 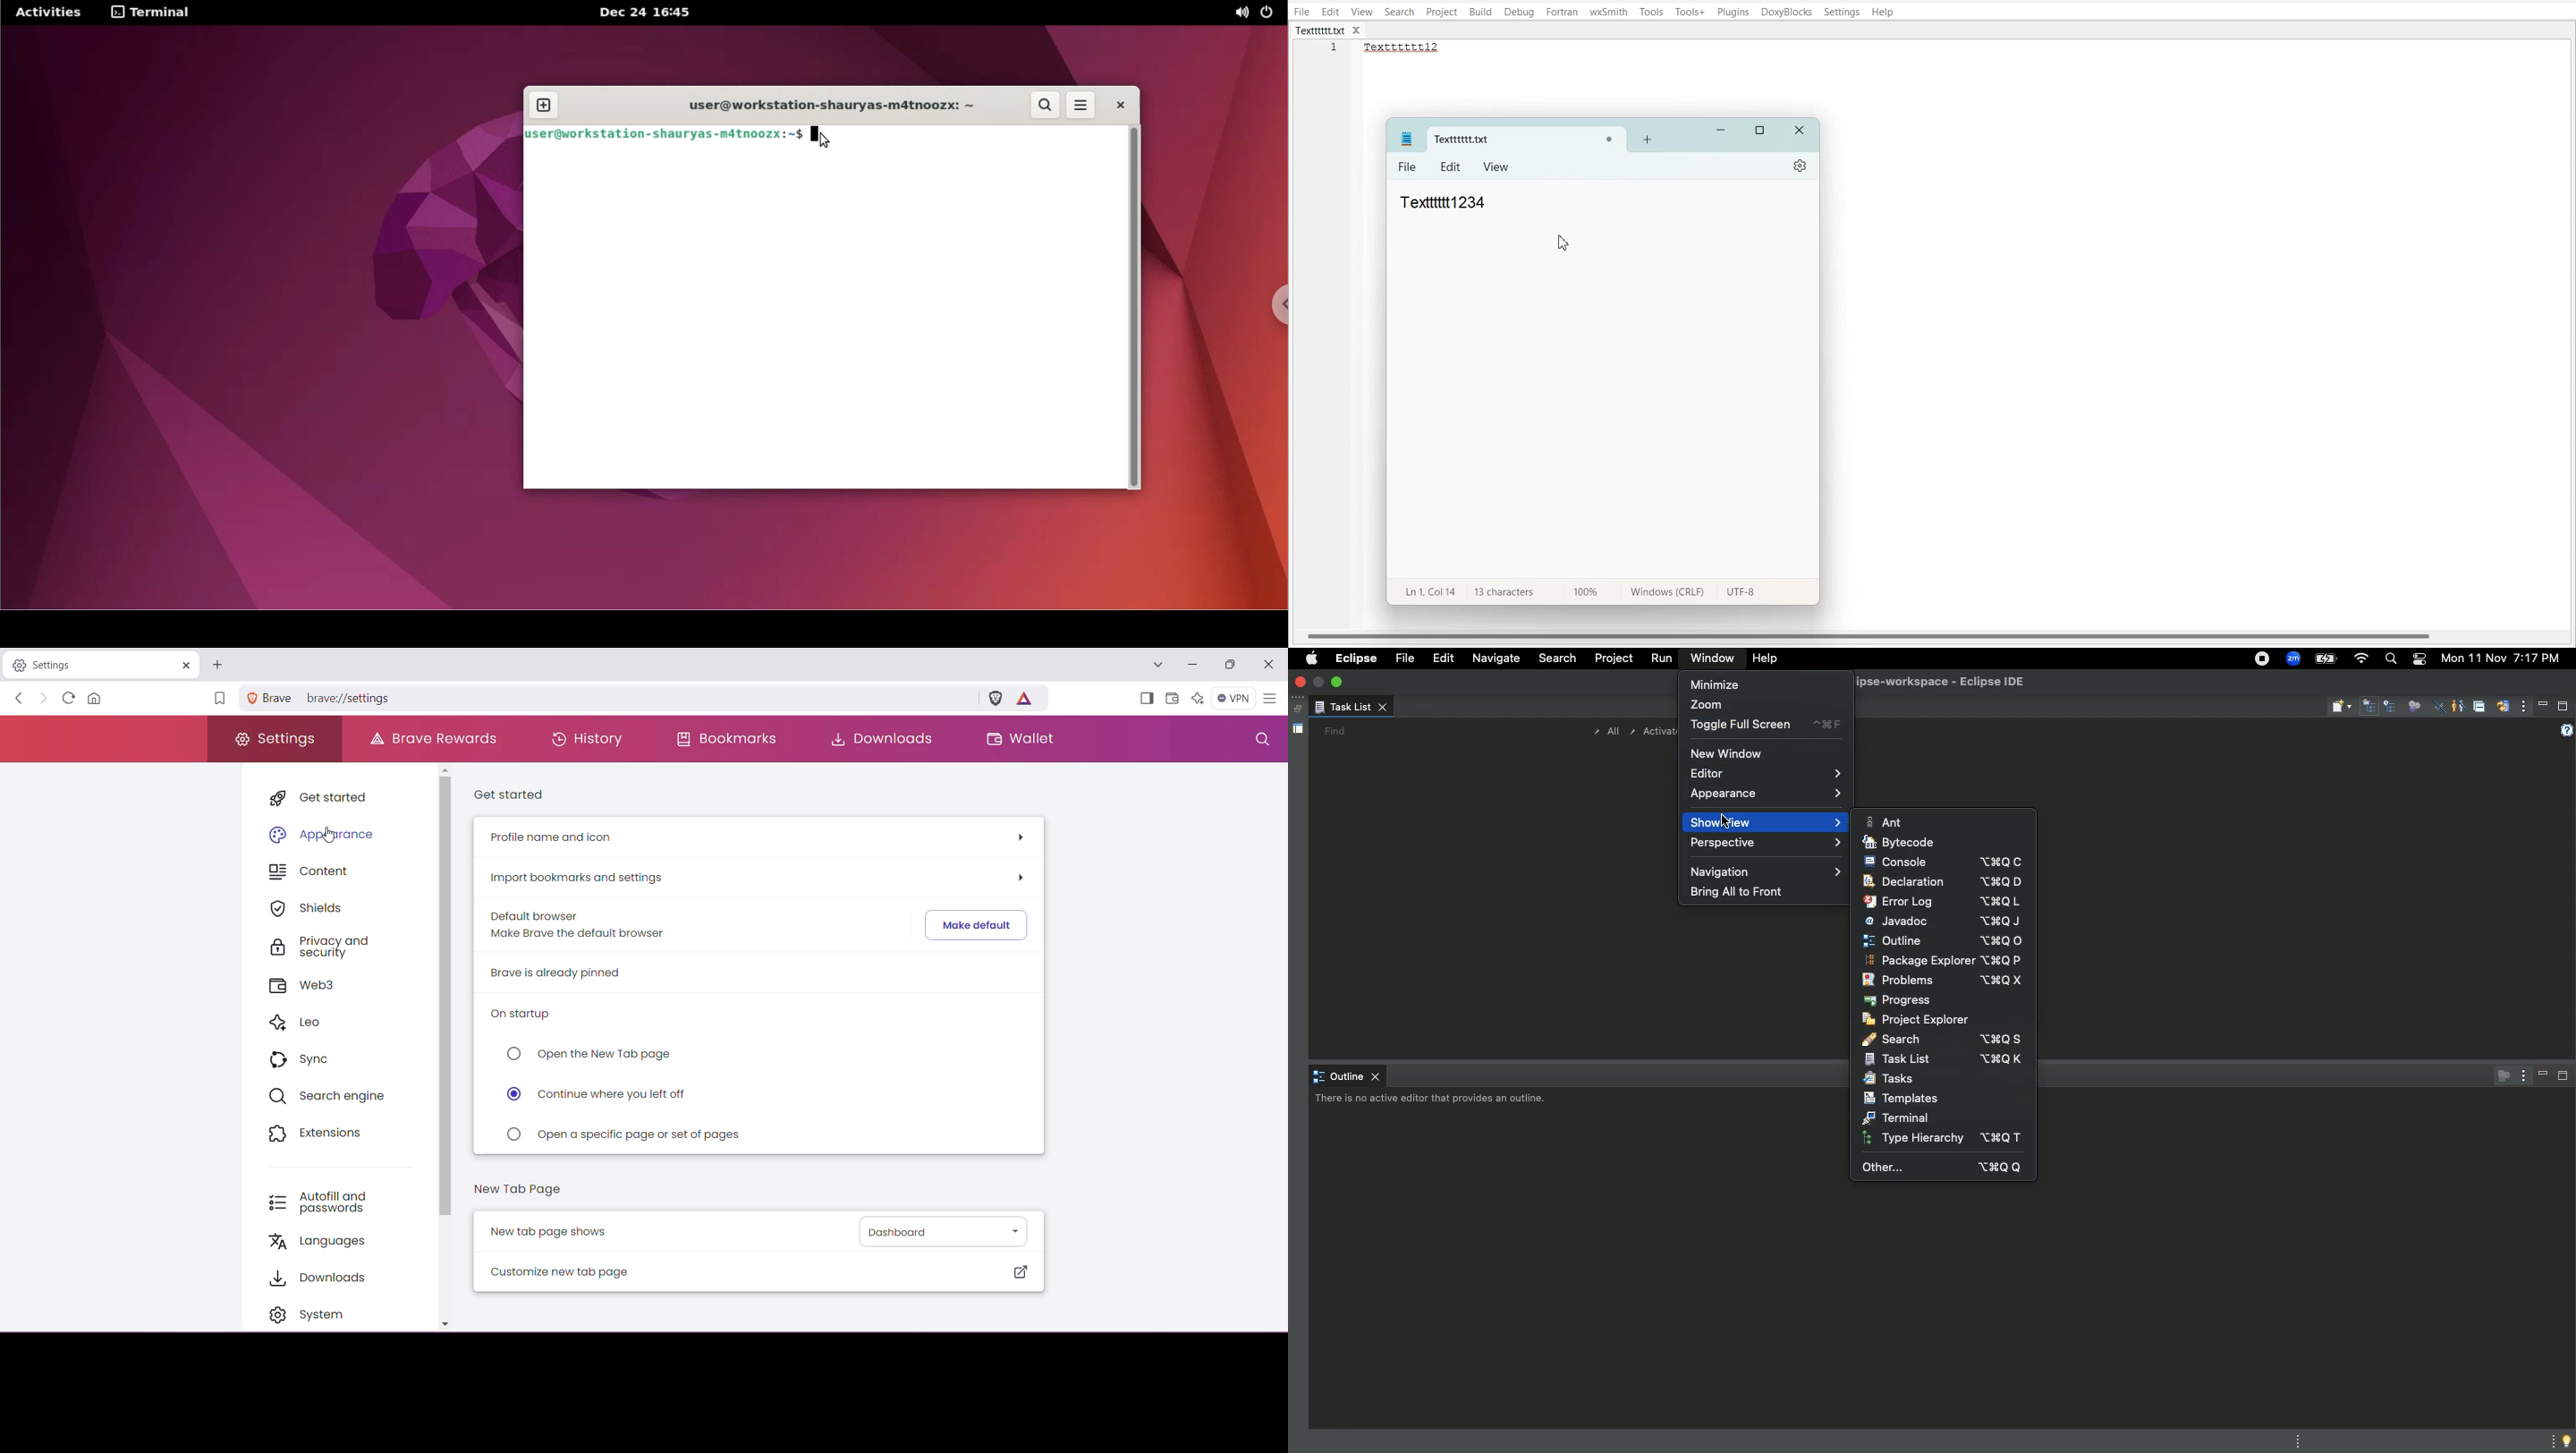 I want to click on Collapse all, so click(x=2479, y=709).